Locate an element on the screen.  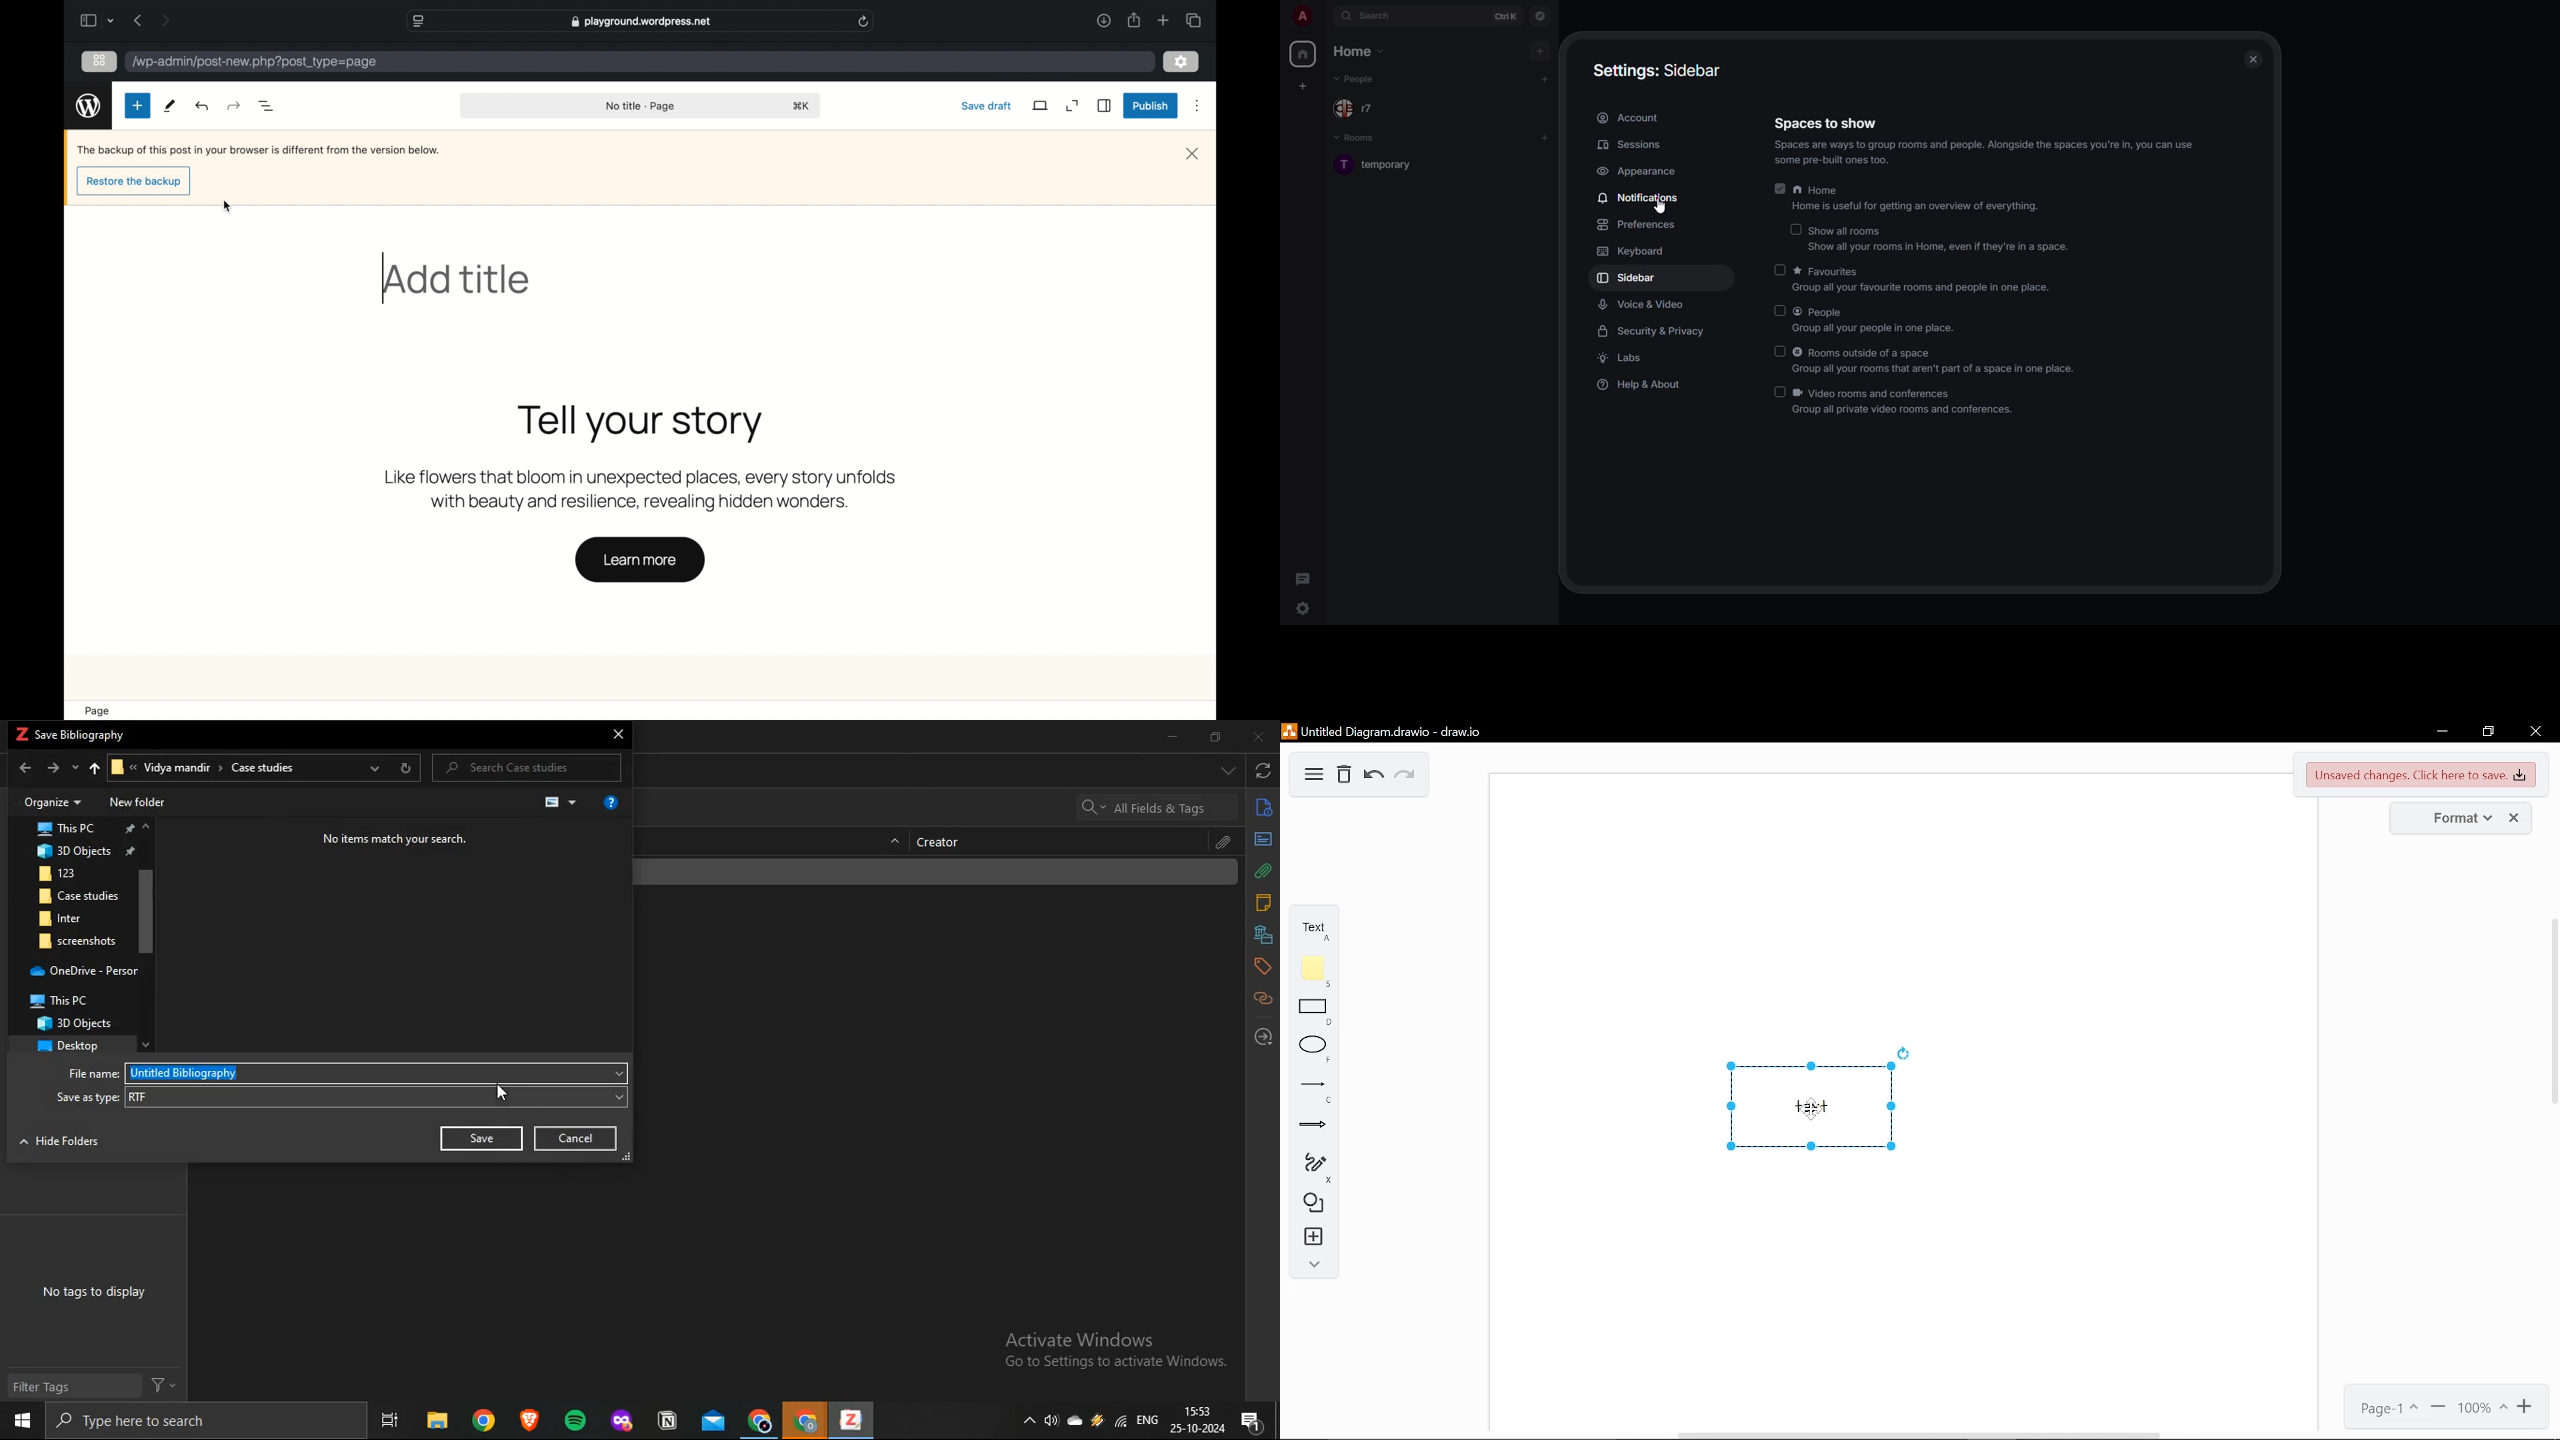
cloud is located at coordinates (1078, 1419).